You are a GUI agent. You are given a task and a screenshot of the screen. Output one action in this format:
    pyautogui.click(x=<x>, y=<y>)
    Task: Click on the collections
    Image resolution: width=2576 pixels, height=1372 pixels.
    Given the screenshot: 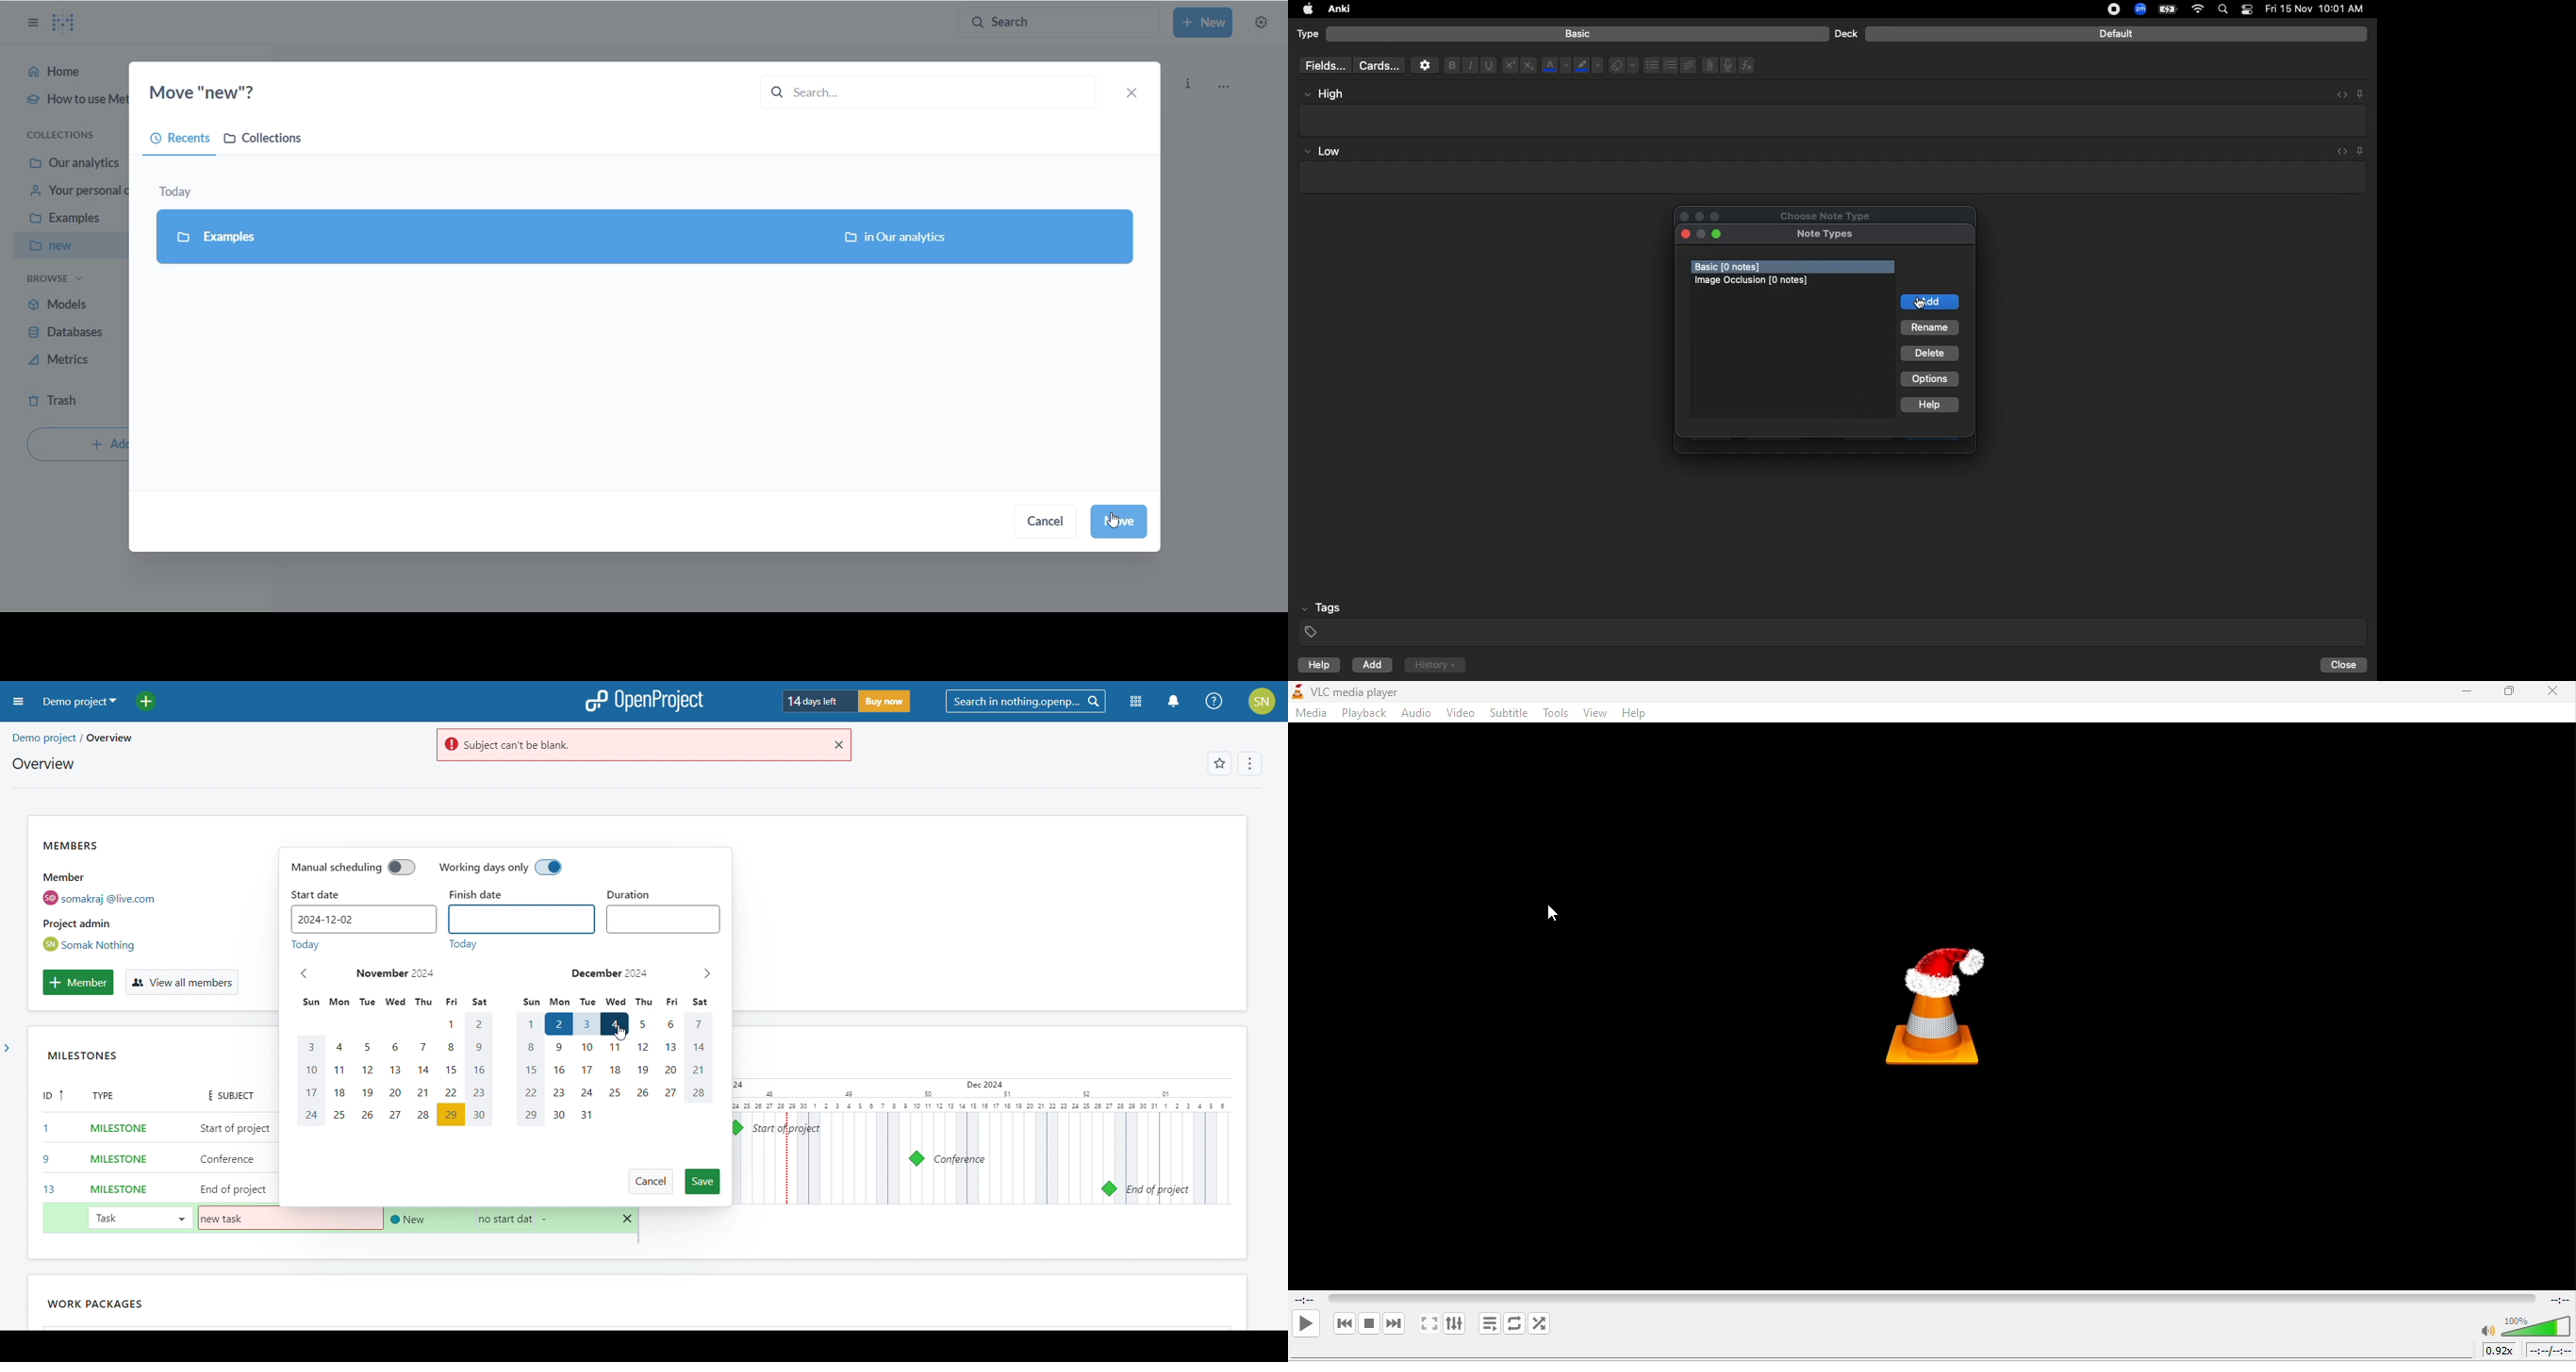 What is the action you would take?
    pyautogui.click(x=68, y=134)
    